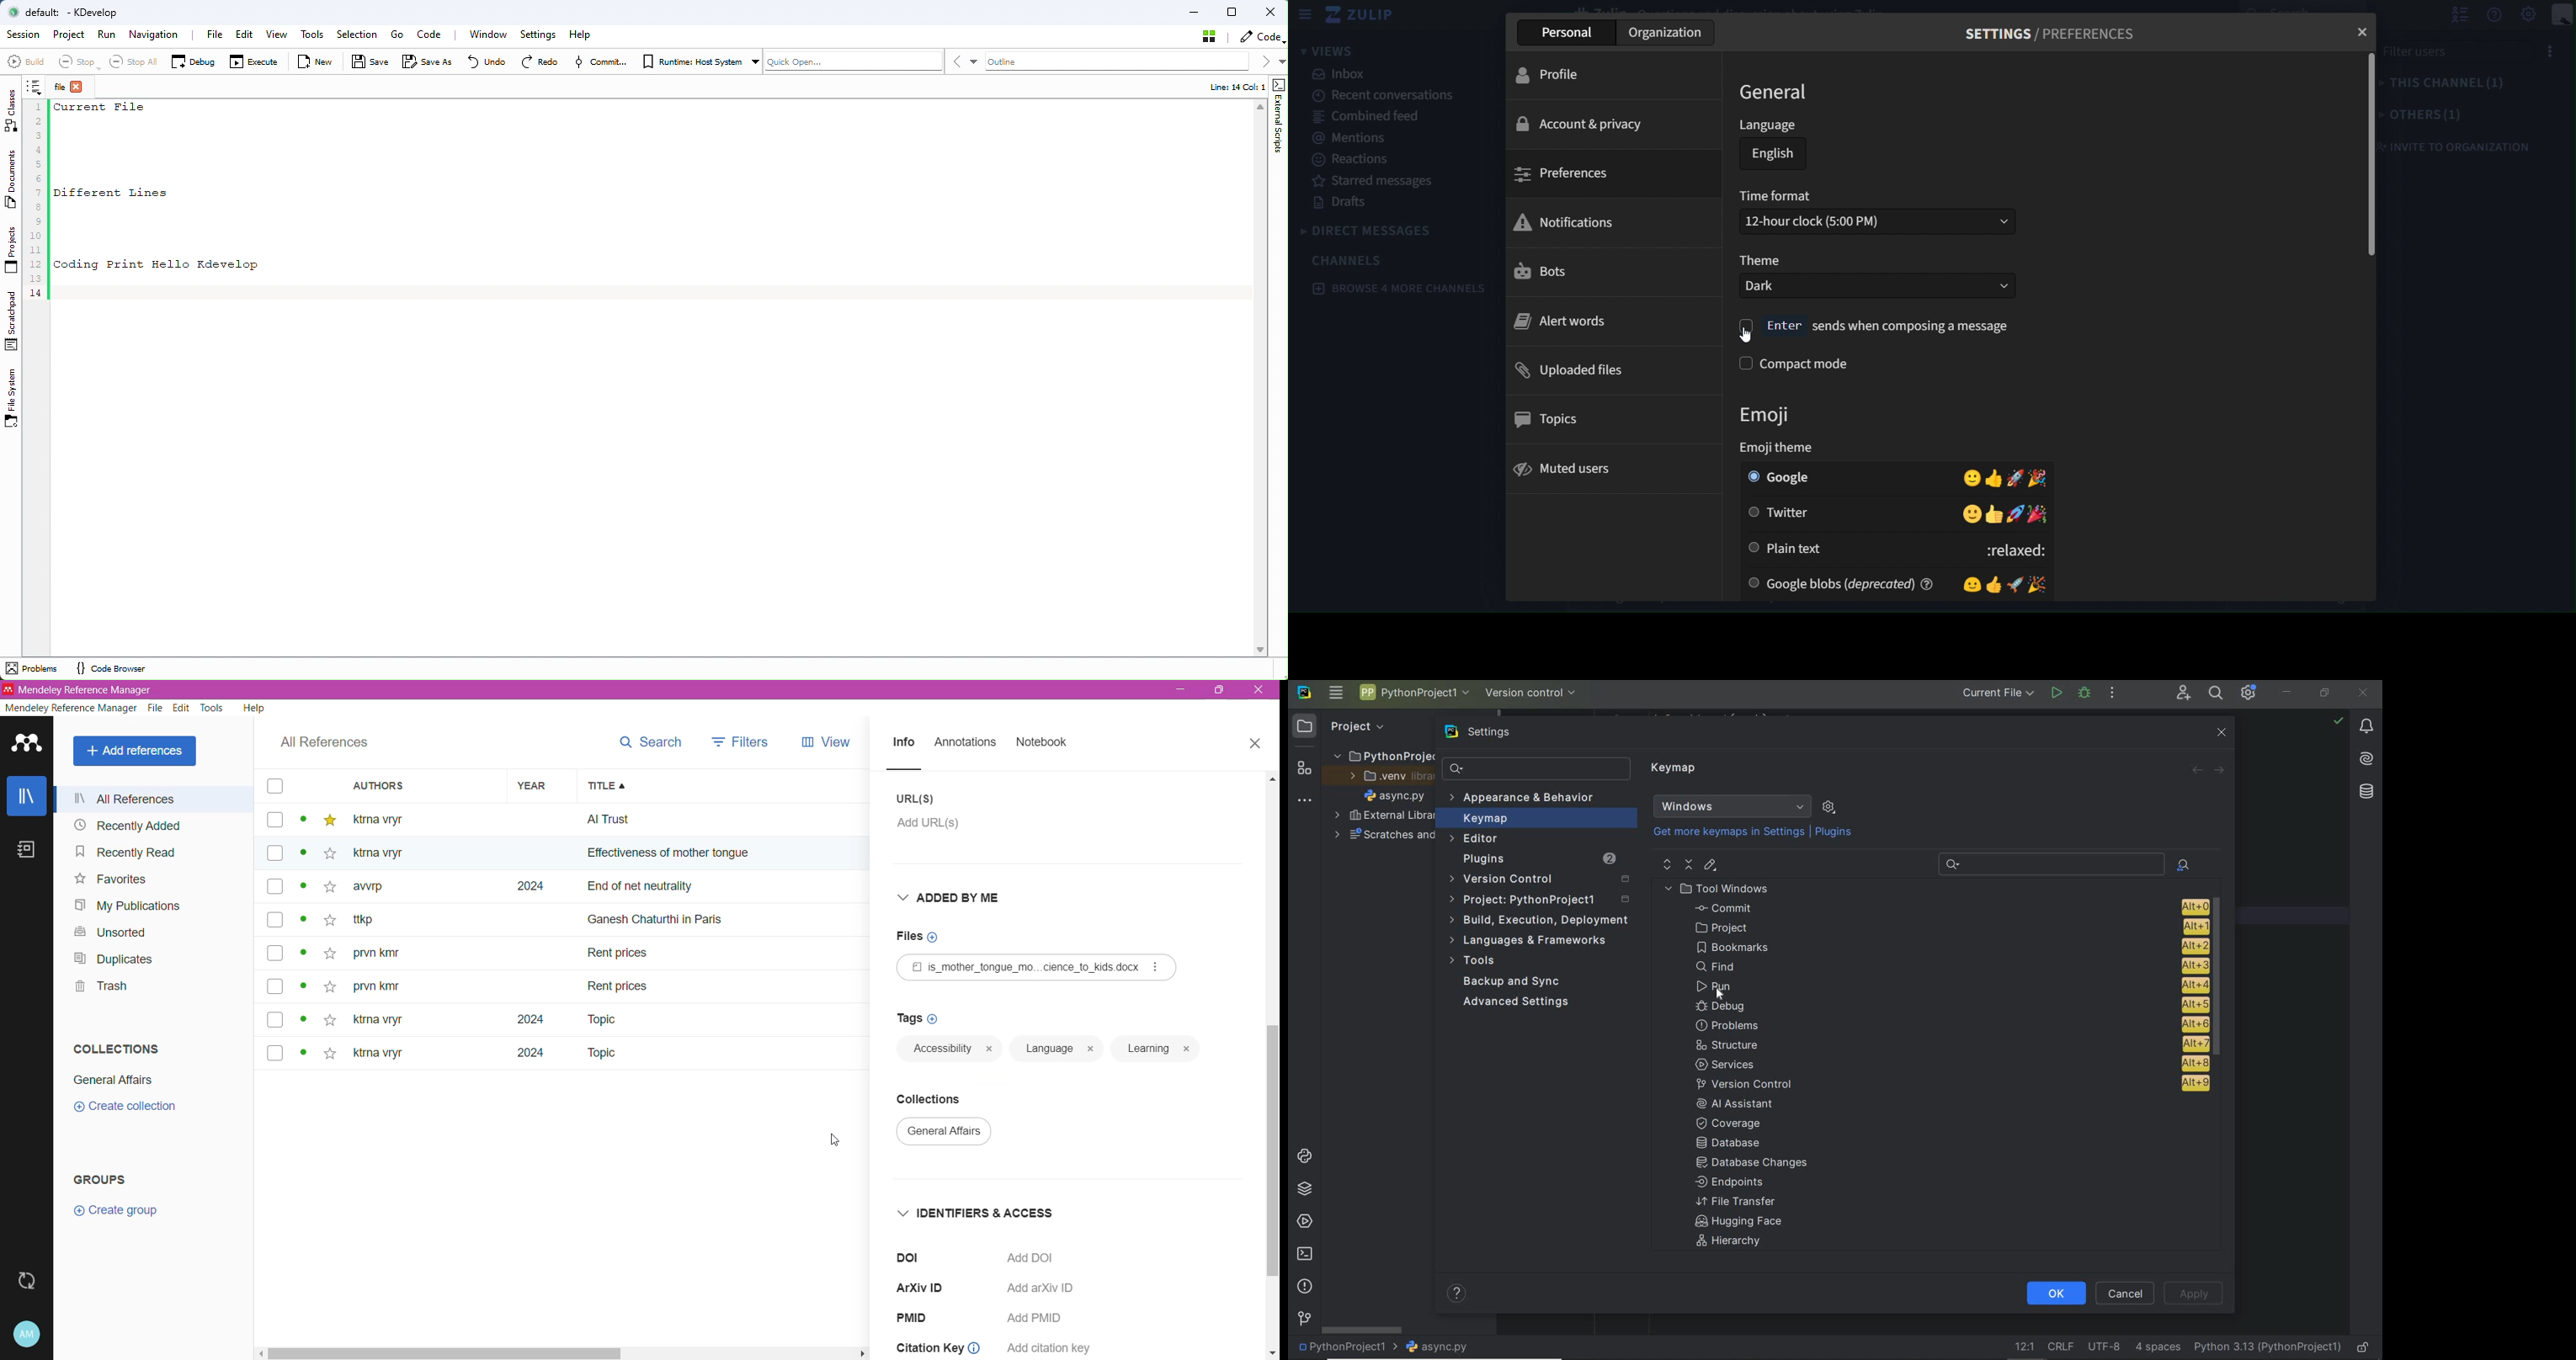  What do you see at coordinates (523, 1057) in the screenshot?
I see `2024` at bounding box center [523, 1057].